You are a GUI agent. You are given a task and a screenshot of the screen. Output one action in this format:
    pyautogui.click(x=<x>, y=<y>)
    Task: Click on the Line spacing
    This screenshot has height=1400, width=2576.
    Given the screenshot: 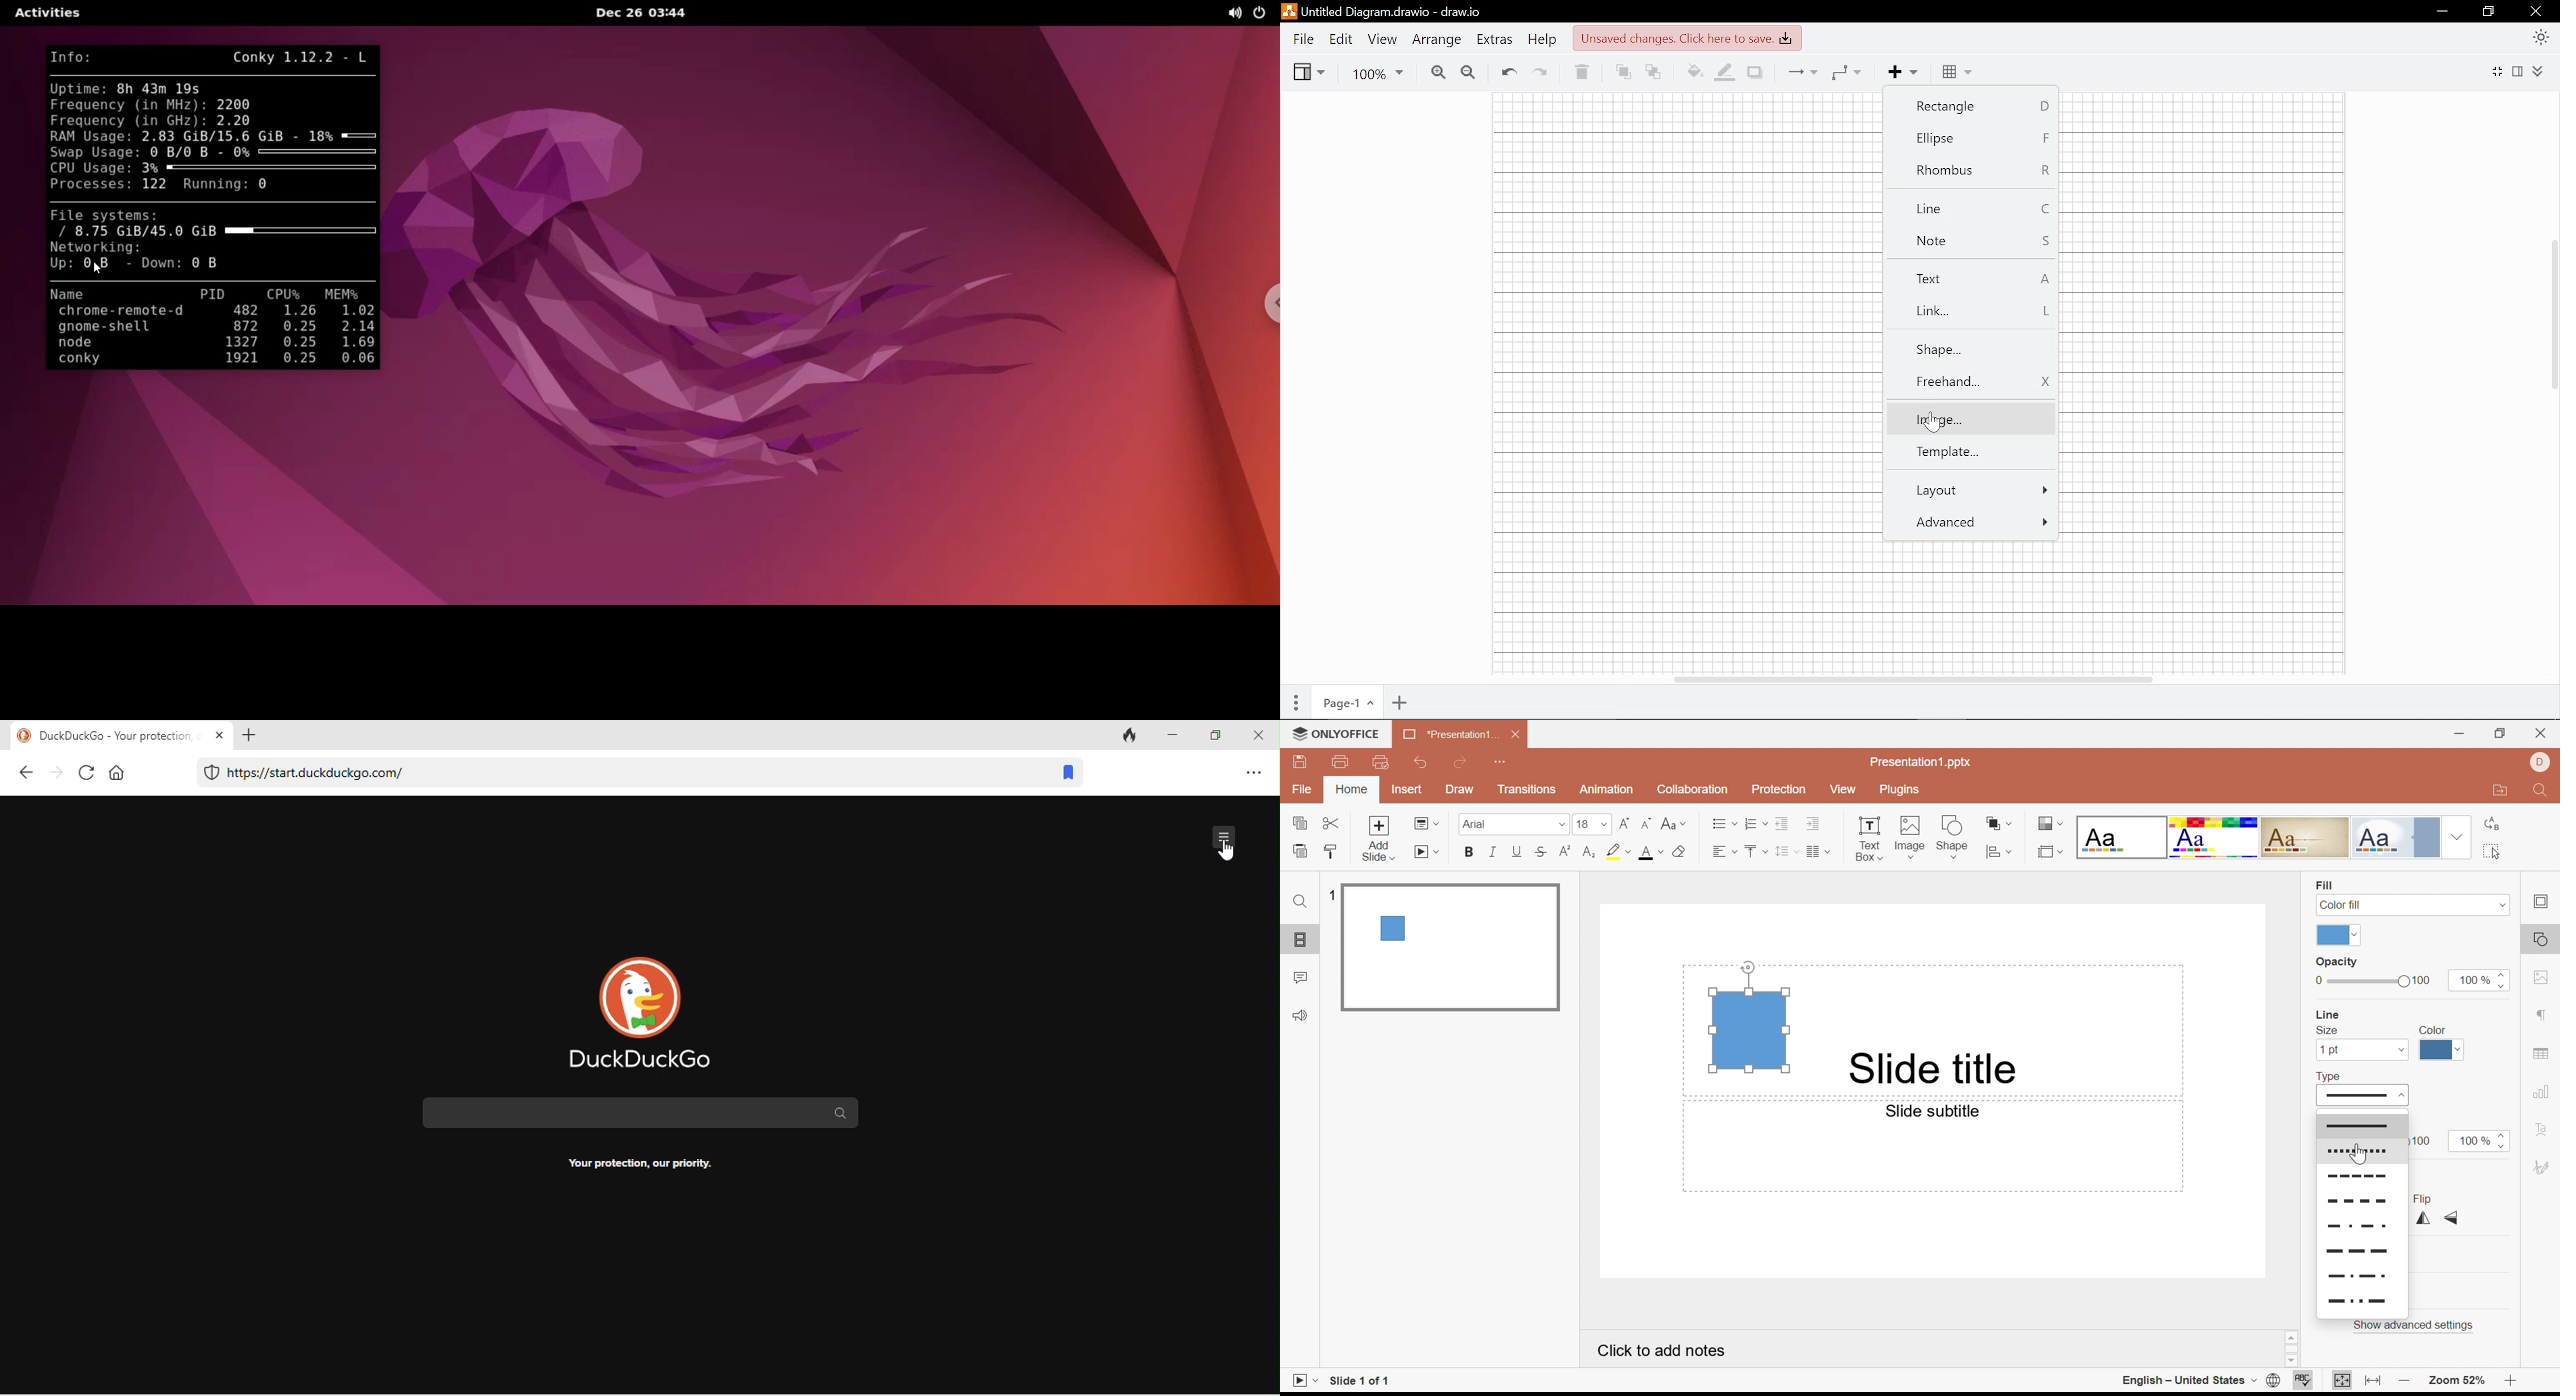 What is the action you would take?
    pyautogui.click(x=1786, y=853)
    